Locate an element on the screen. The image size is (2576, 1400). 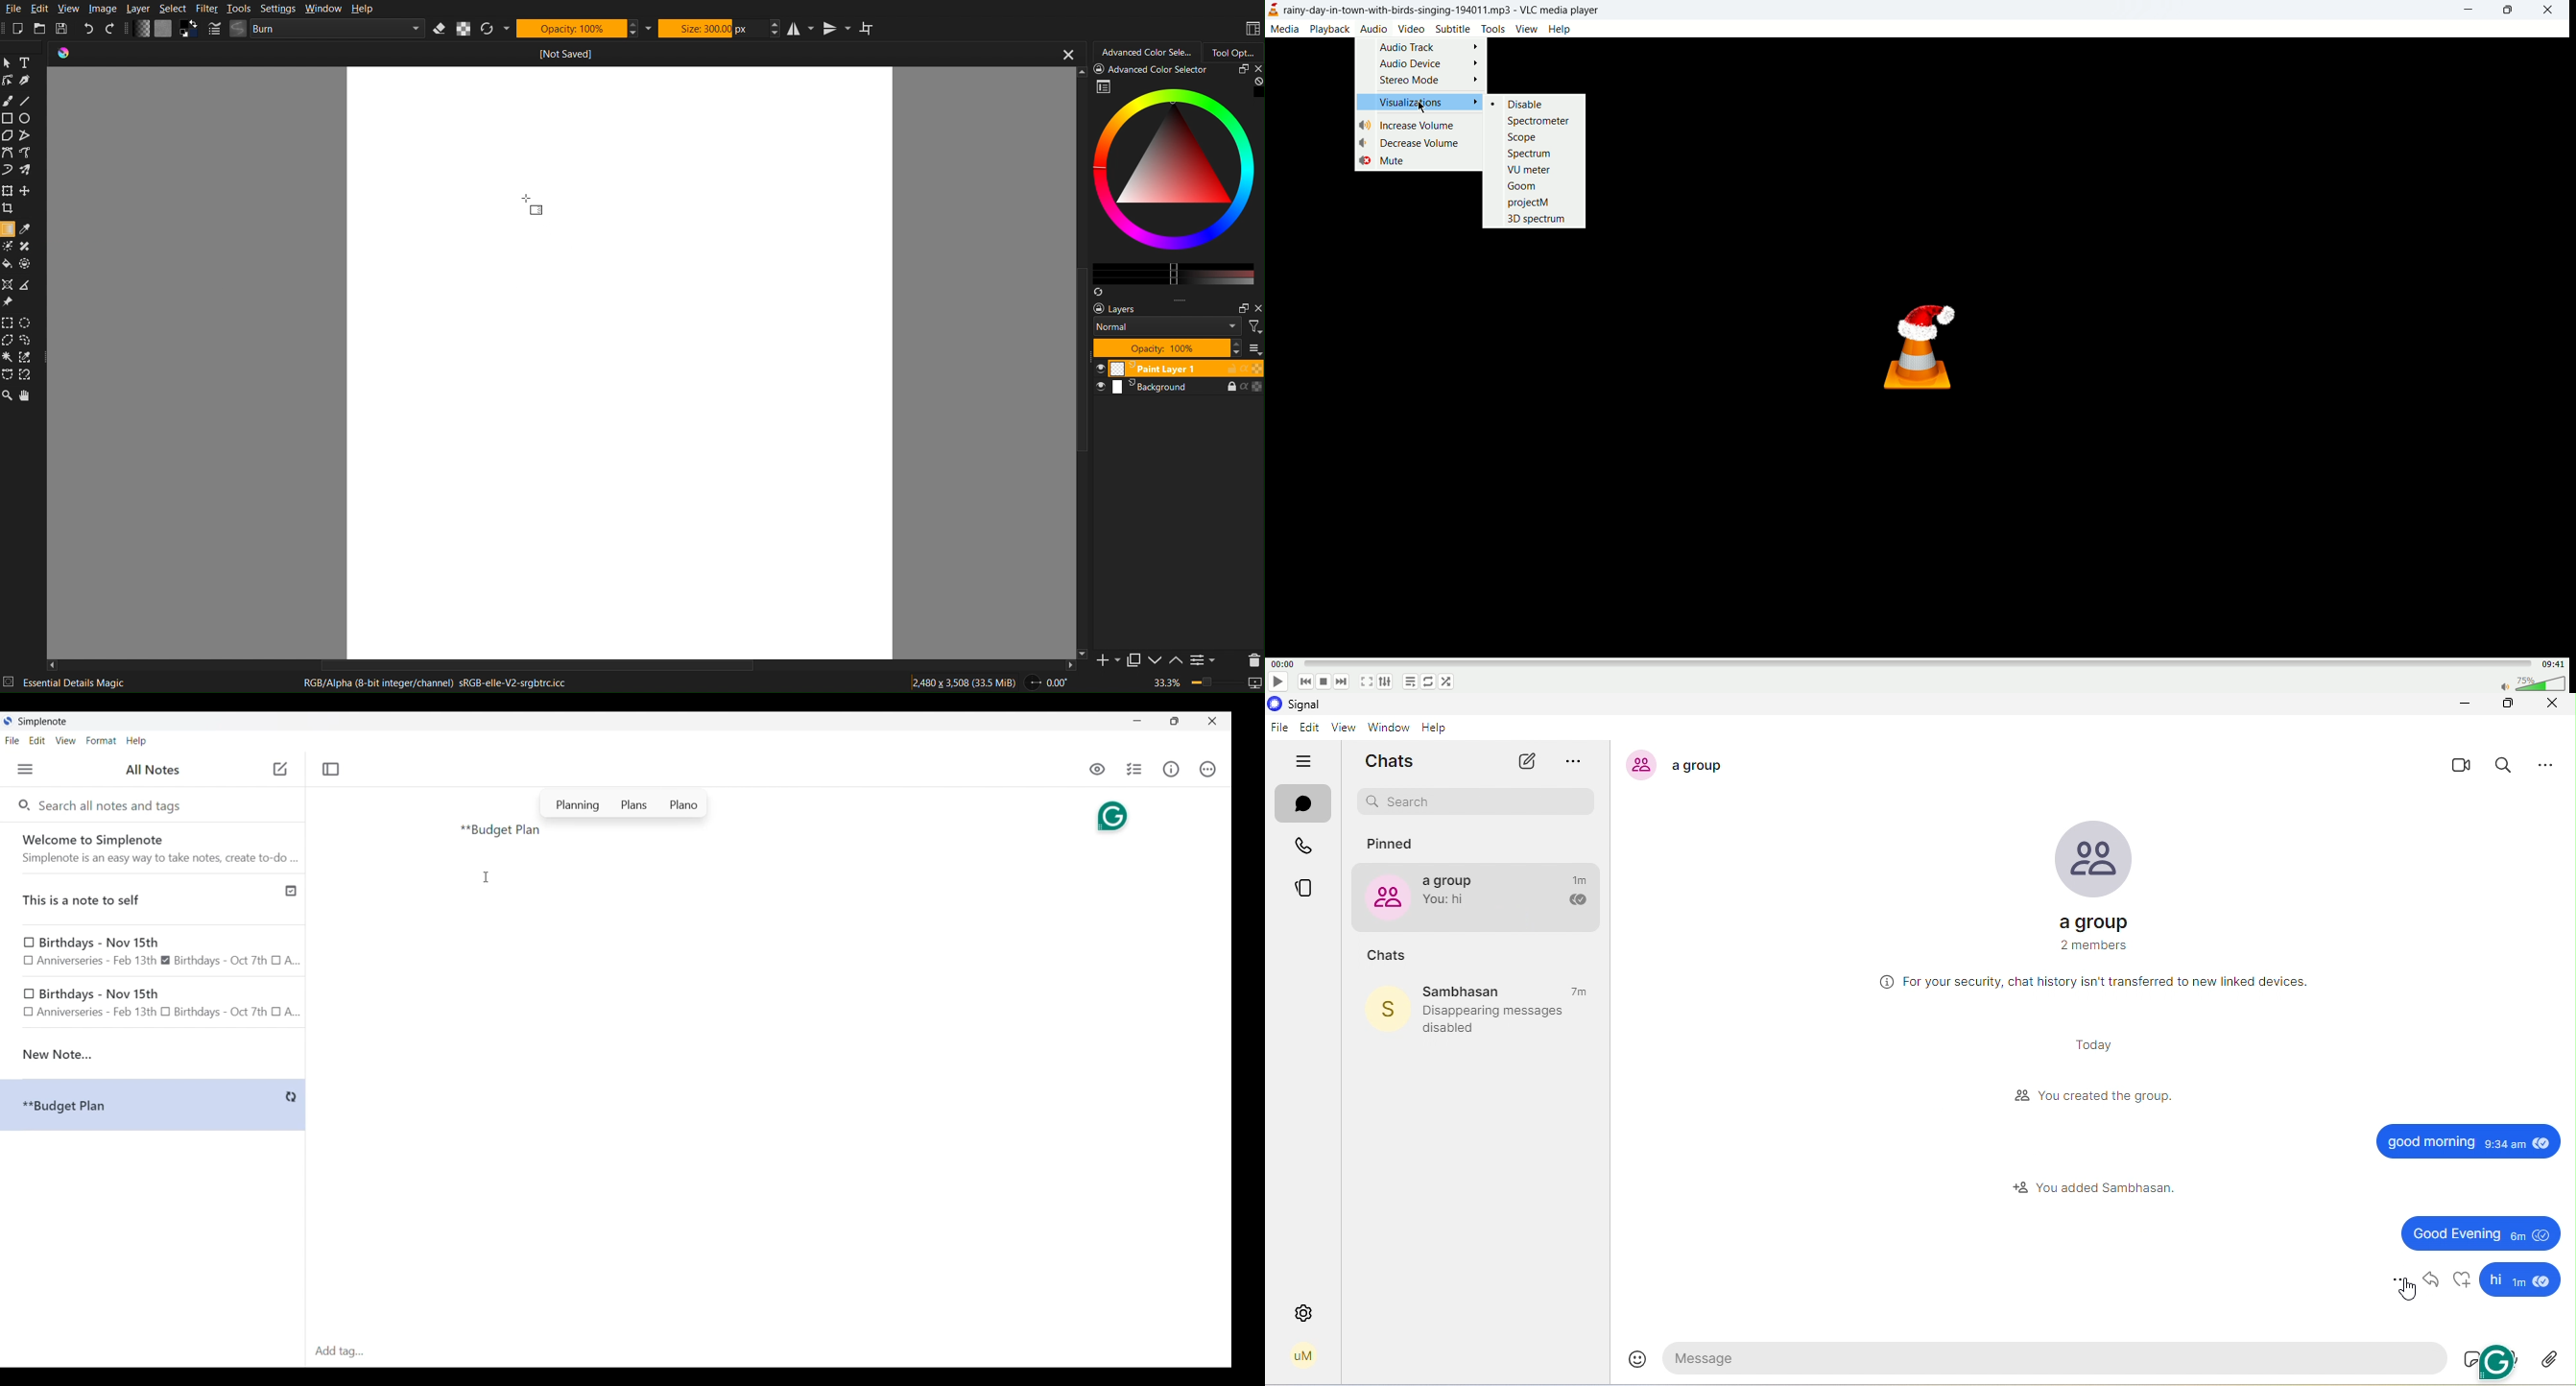
a group  is located at coordinates (2092, 875).